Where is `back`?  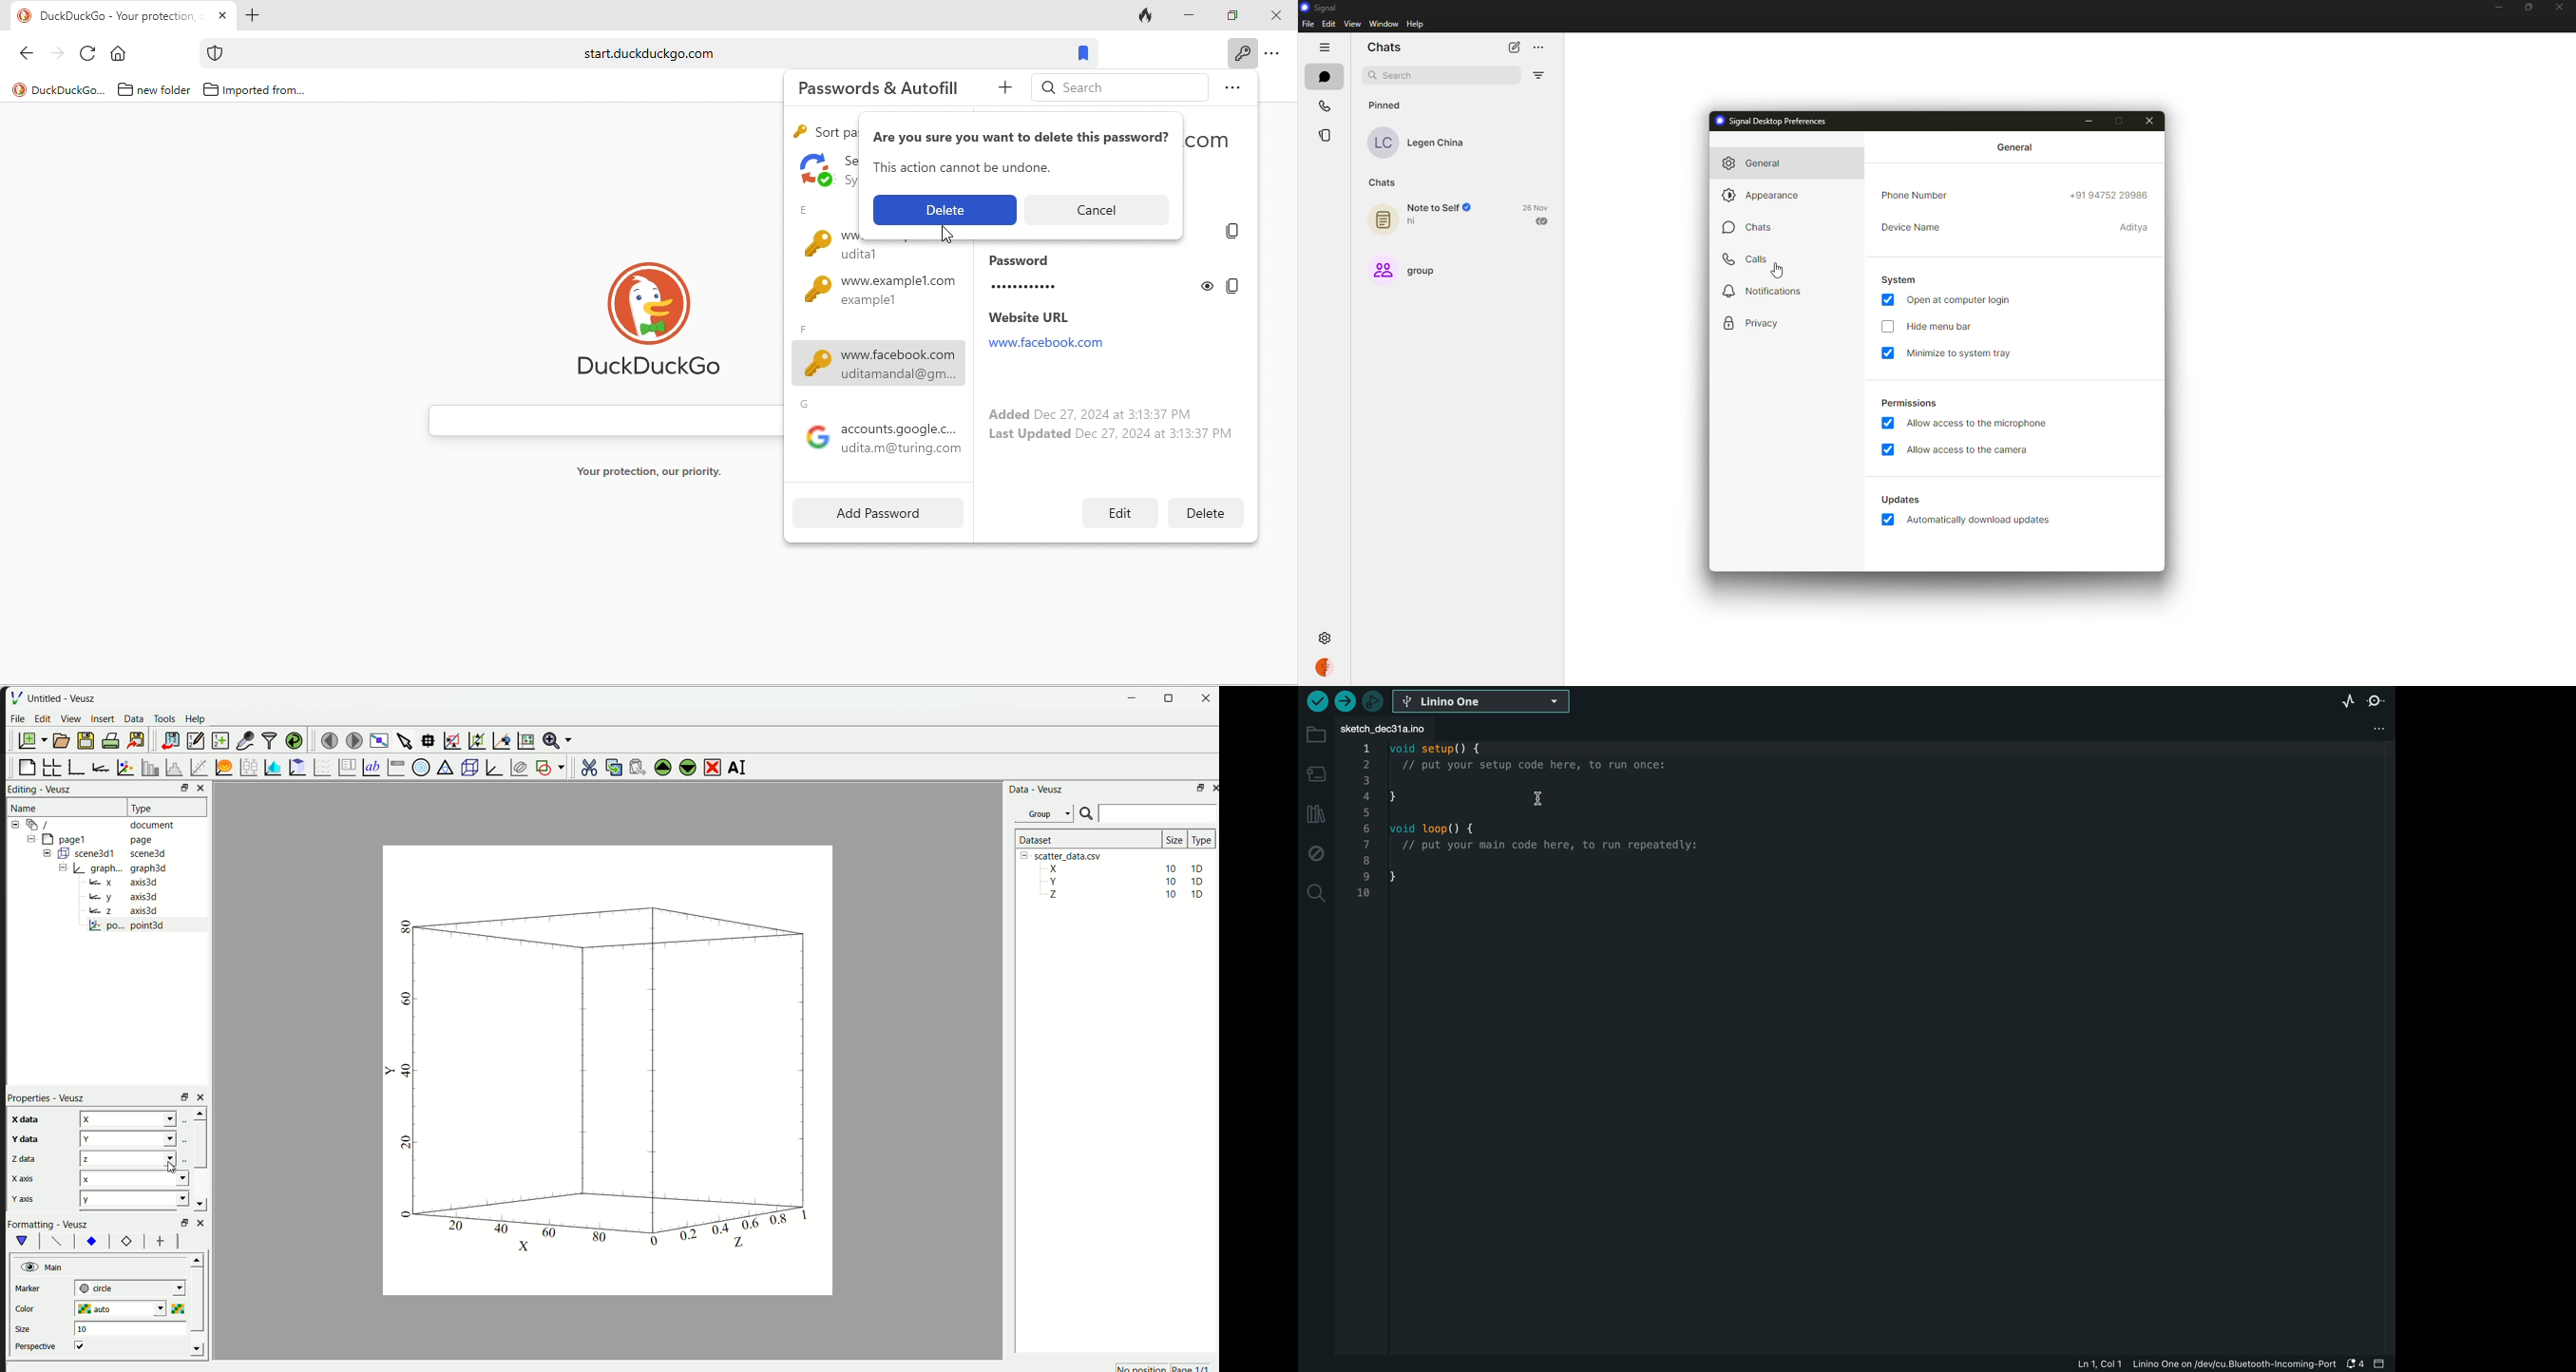 back is located at coordinates (31, 56).